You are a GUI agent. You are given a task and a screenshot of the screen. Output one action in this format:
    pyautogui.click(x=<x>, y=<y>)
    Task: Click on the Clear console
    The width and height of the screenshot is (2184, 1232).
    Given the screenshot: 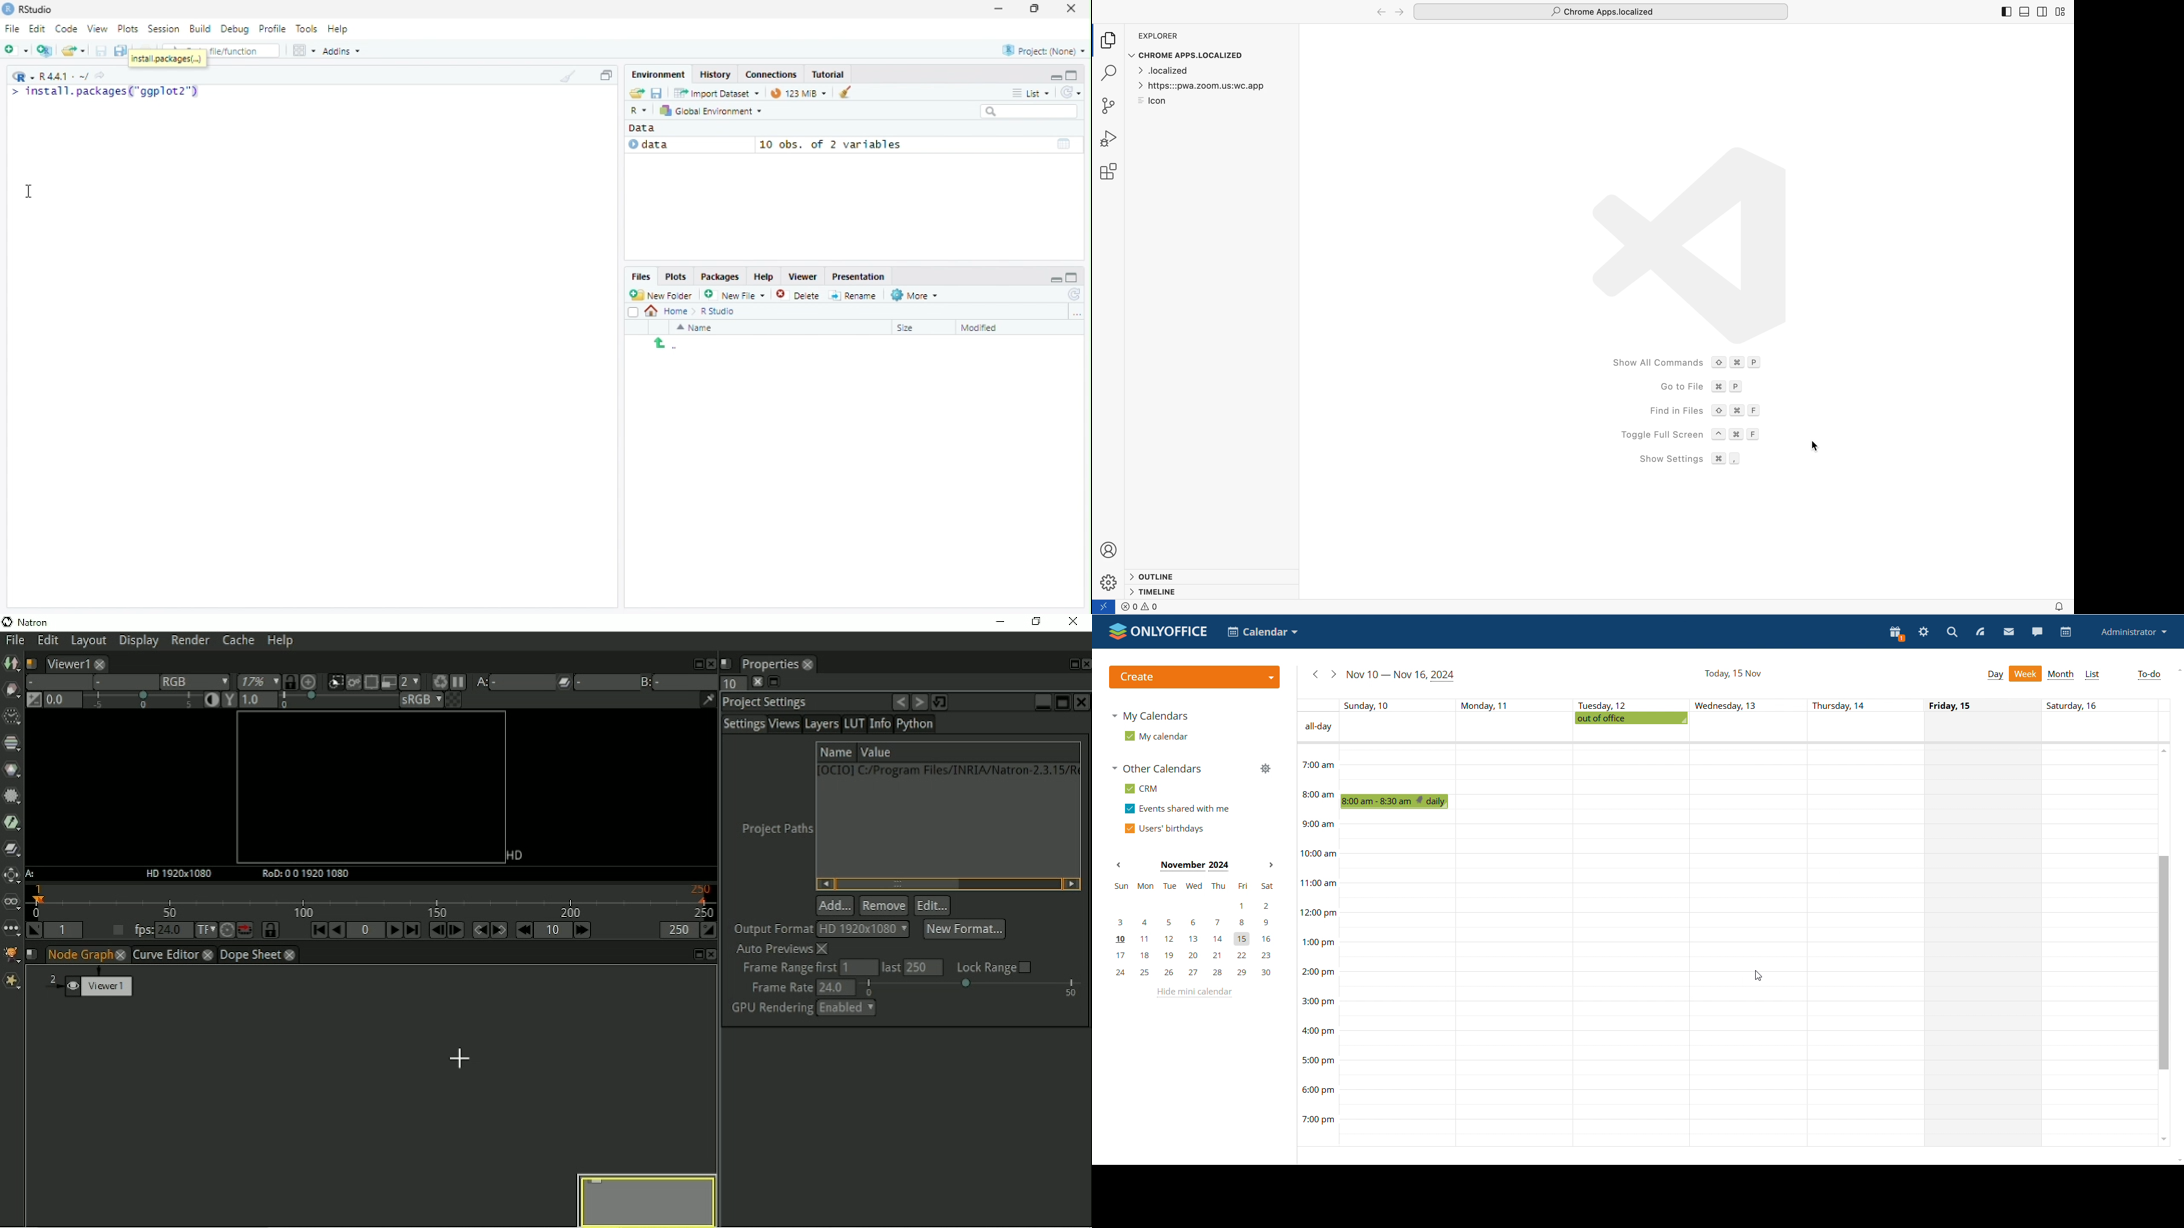 What is the action you would take?
    pyautogui.click(x=567, y=76)
    